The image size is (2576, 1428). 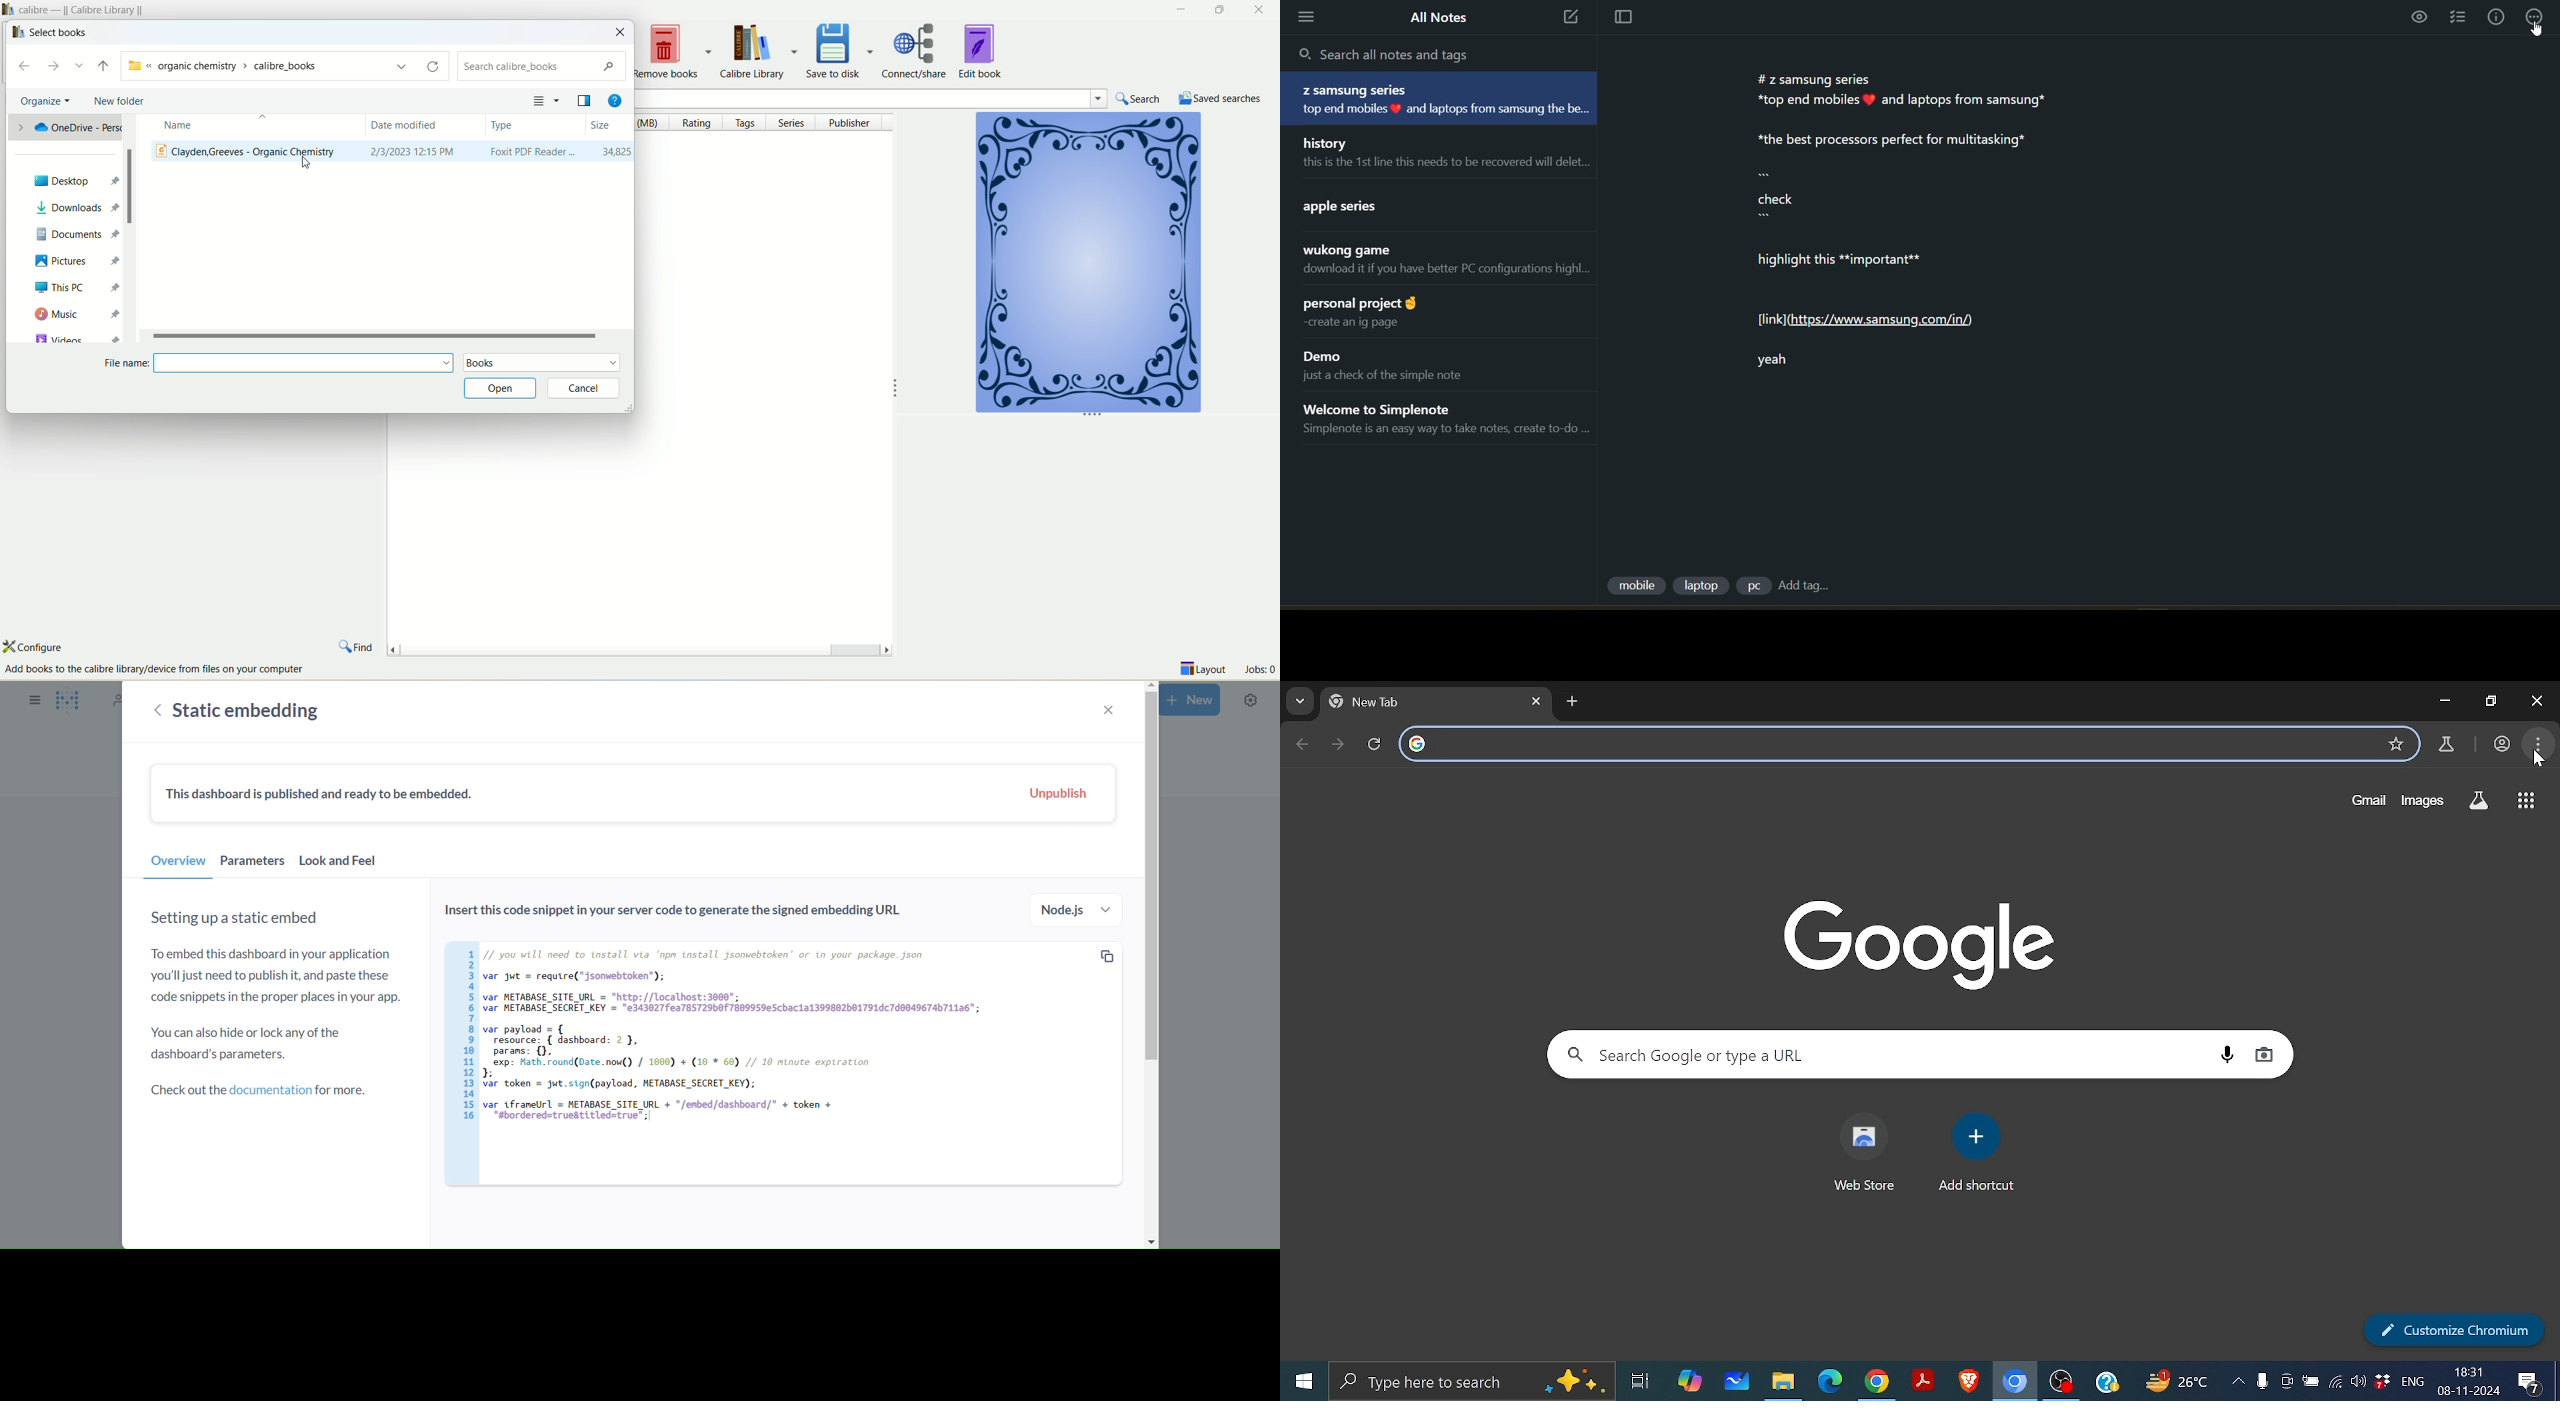 What do you see at coordinates (2488, 699) in the screenshot?
I see `` at bounding box center [2488, 699].